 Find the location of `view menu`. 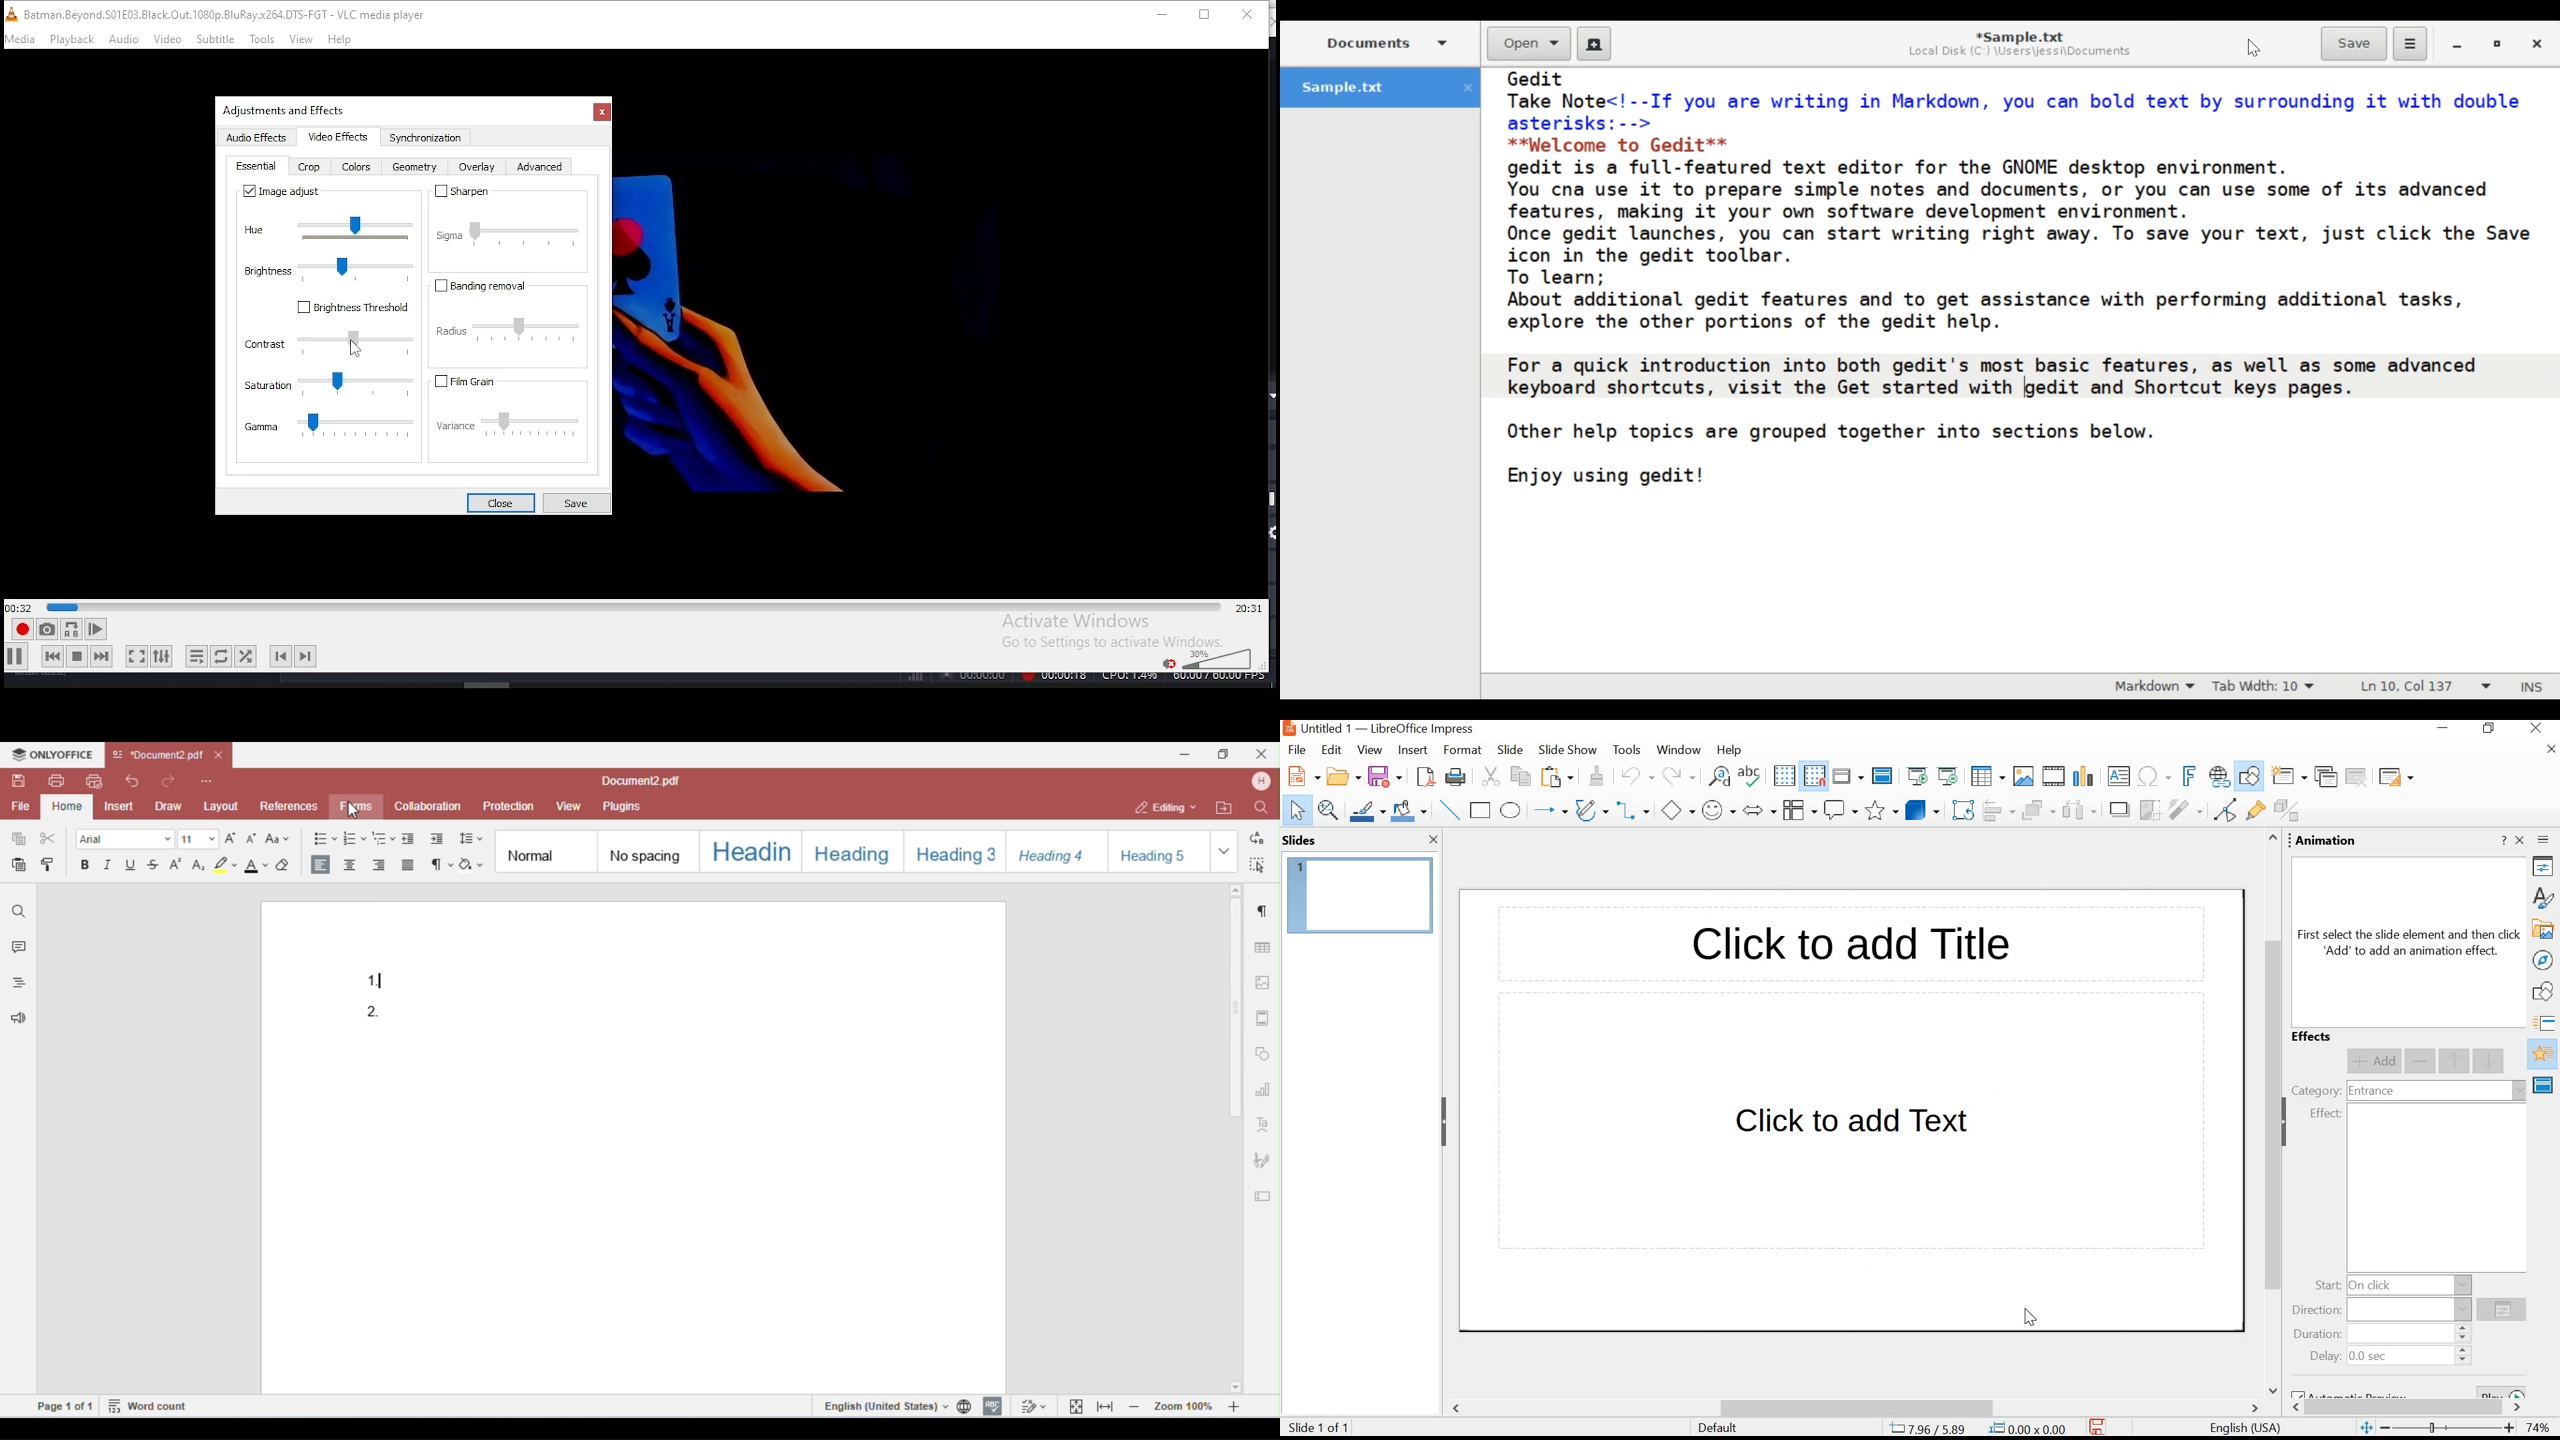

view menu is located at coordinates (1369, 750).